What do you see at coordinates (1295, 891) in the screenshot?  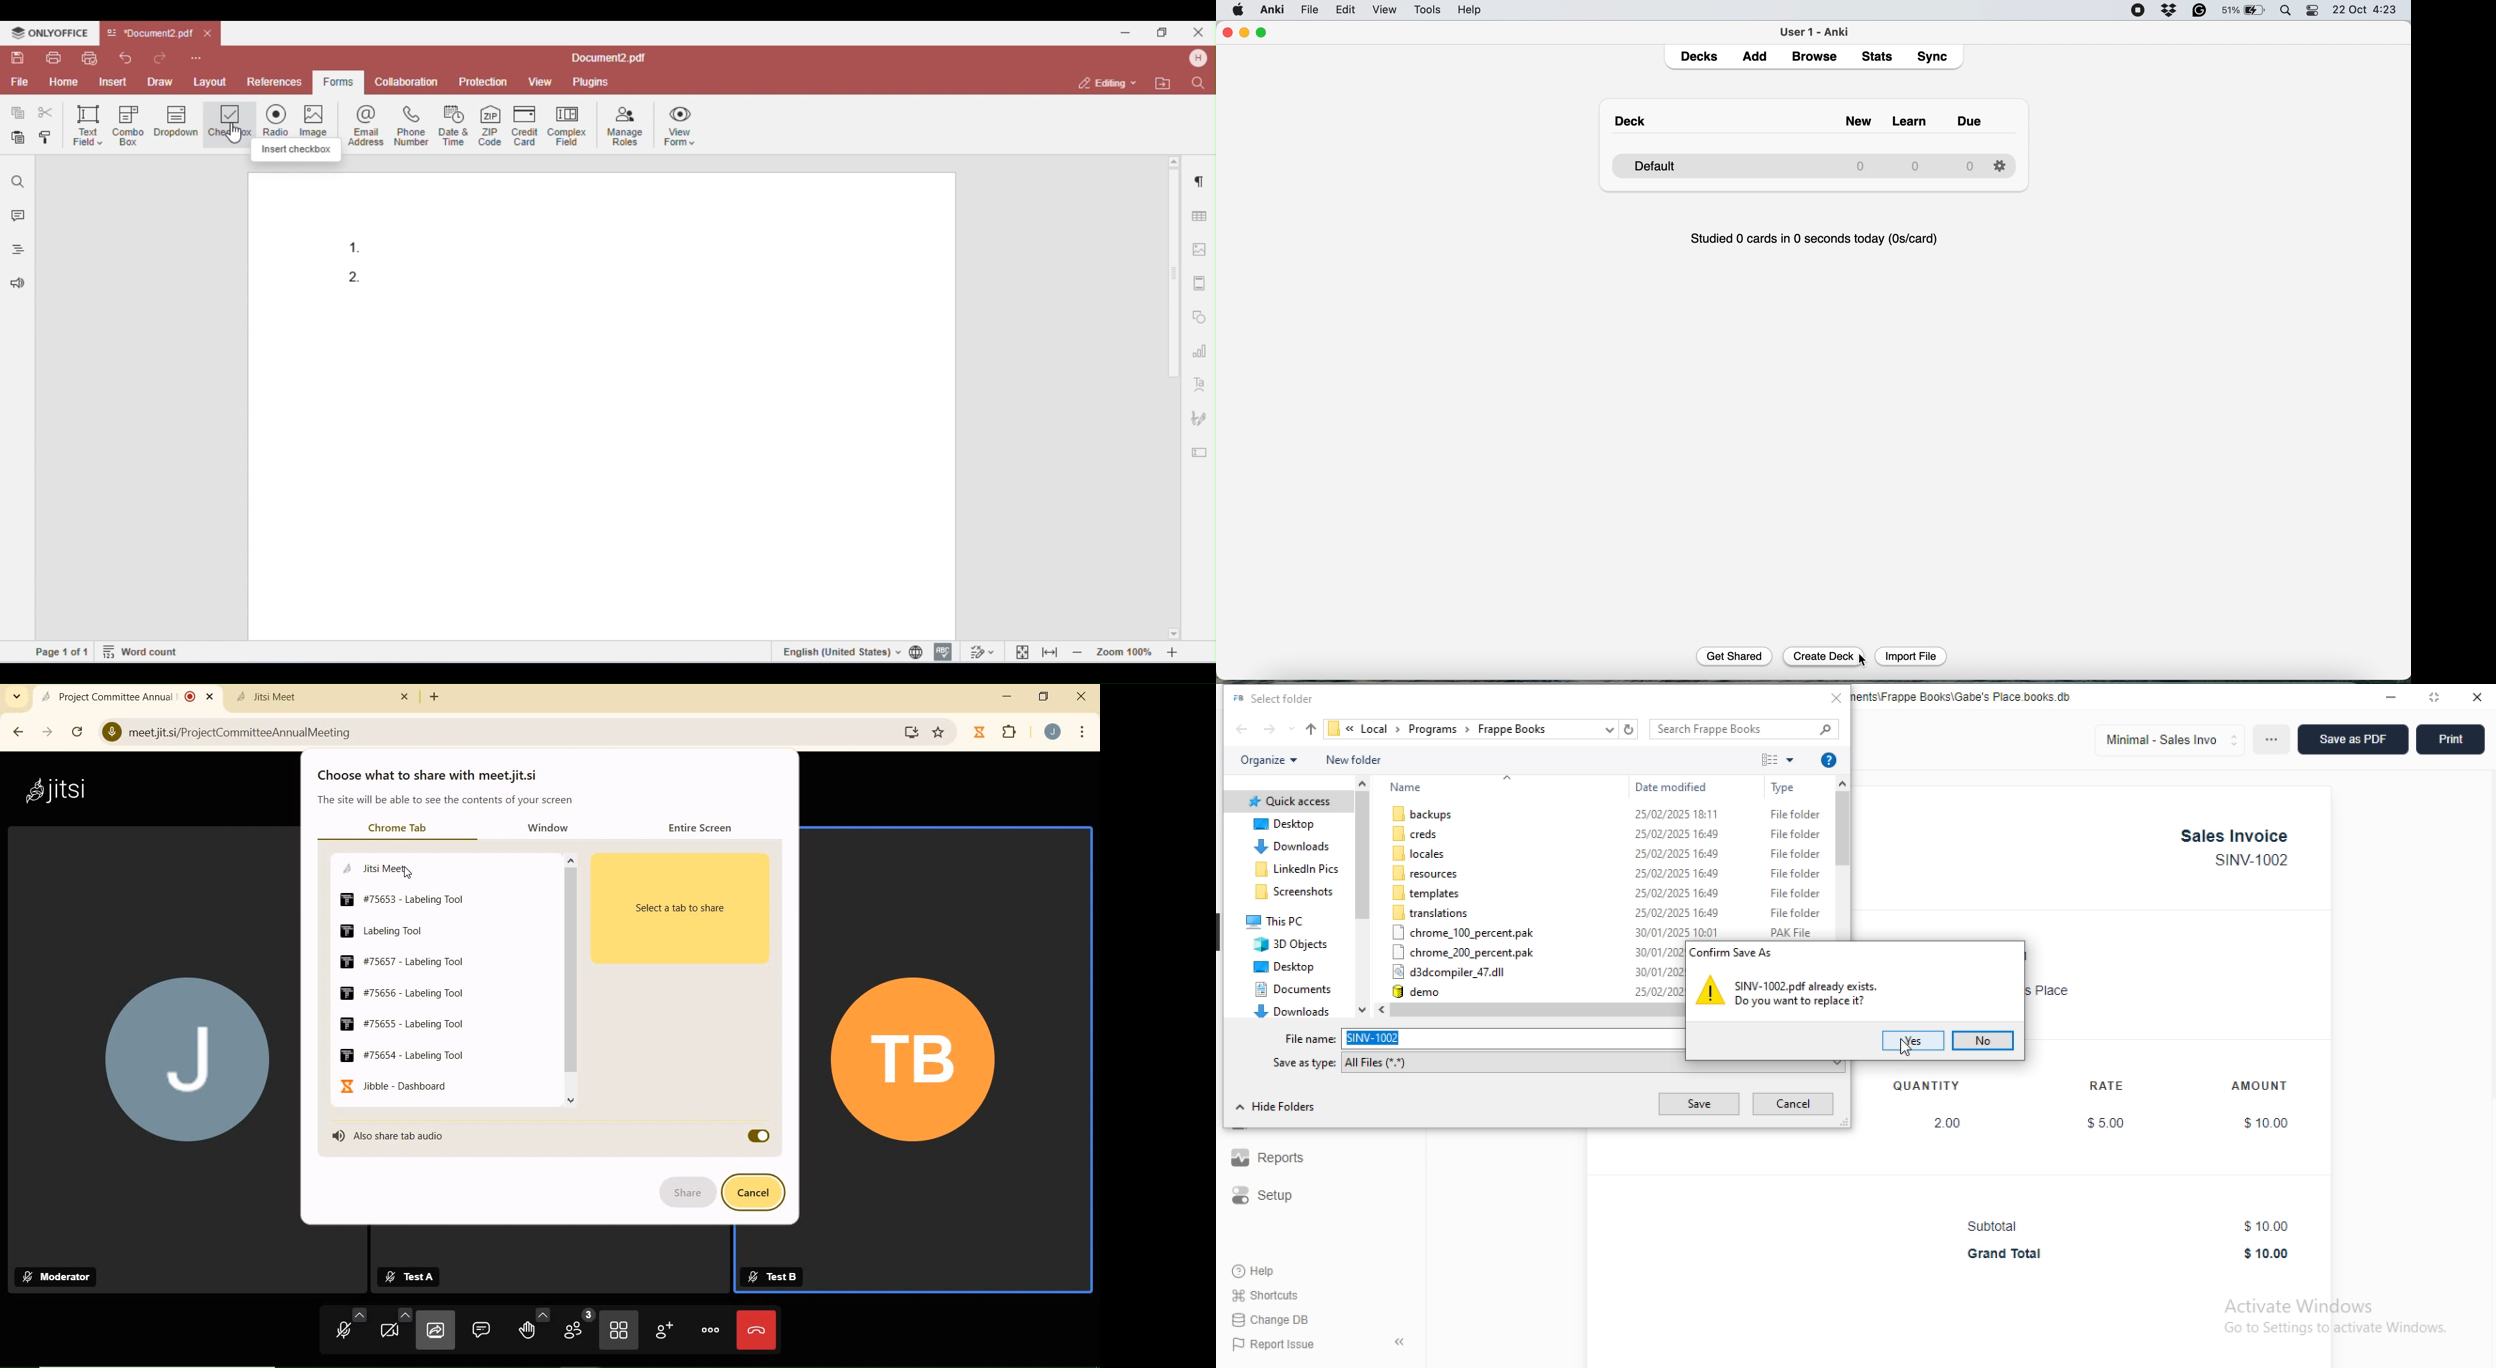 I see `screenshots` at bounding box center [1295, 891].